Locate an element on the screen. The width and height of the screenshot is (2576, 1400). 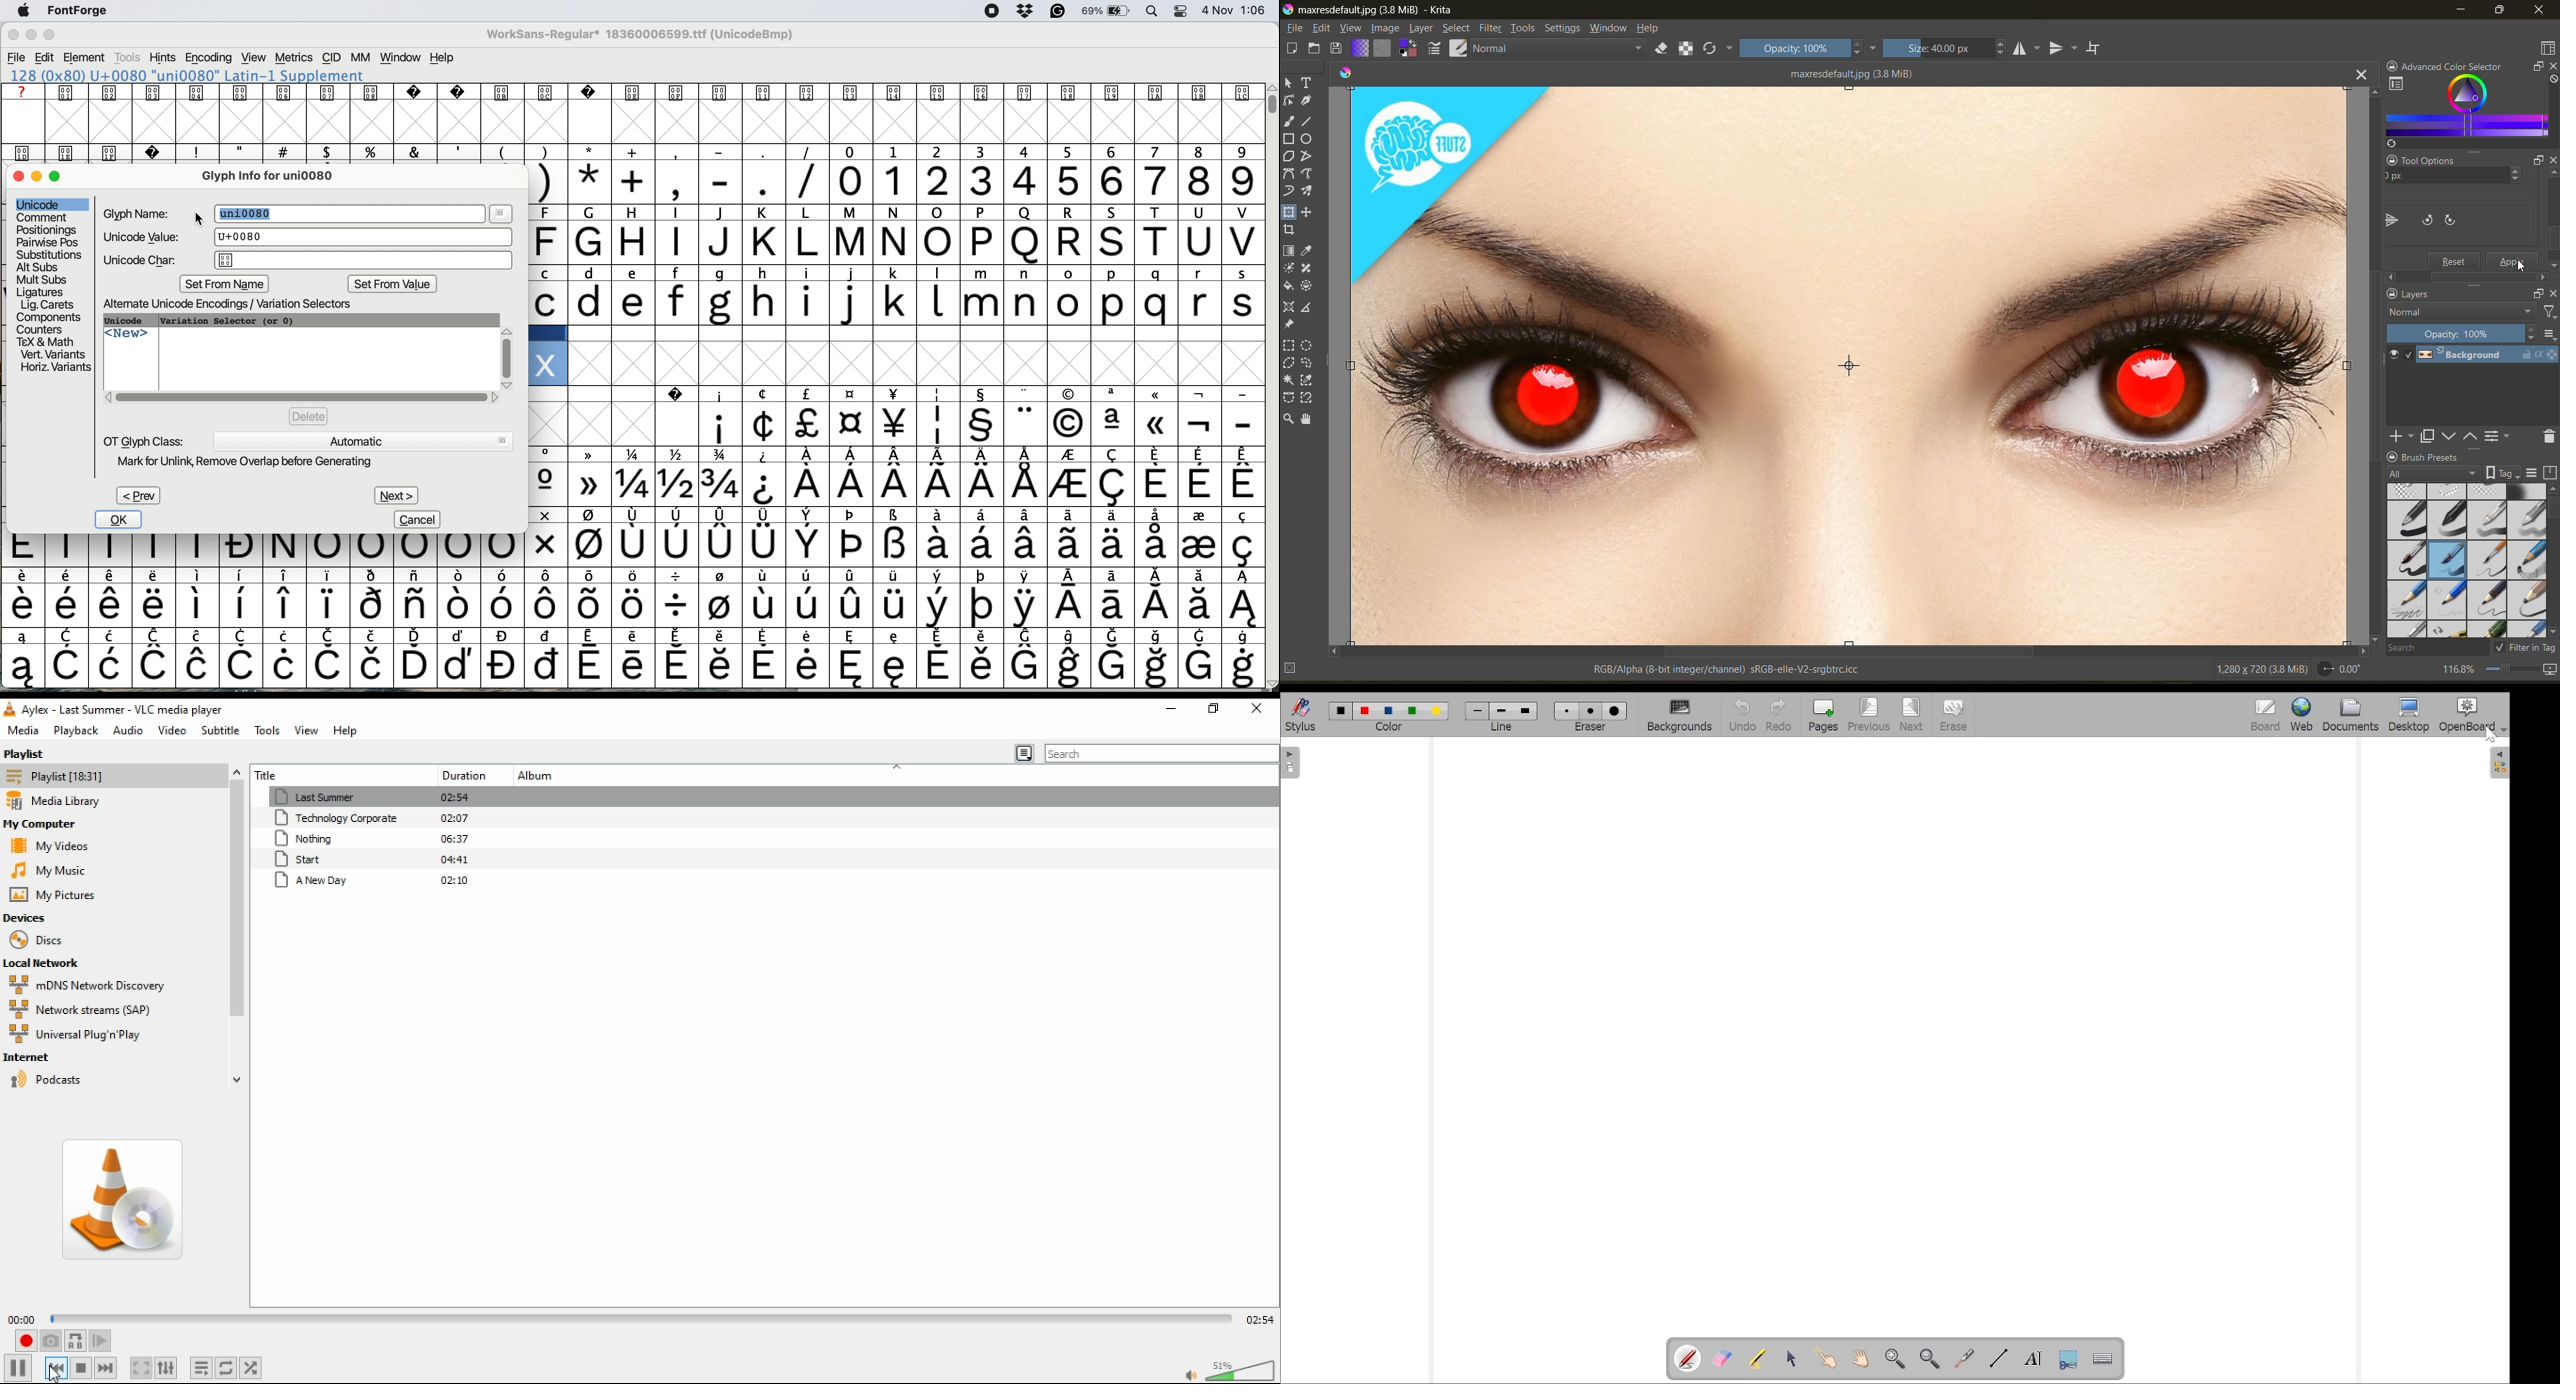
app name and file name is located at coordinates (1375, 11).